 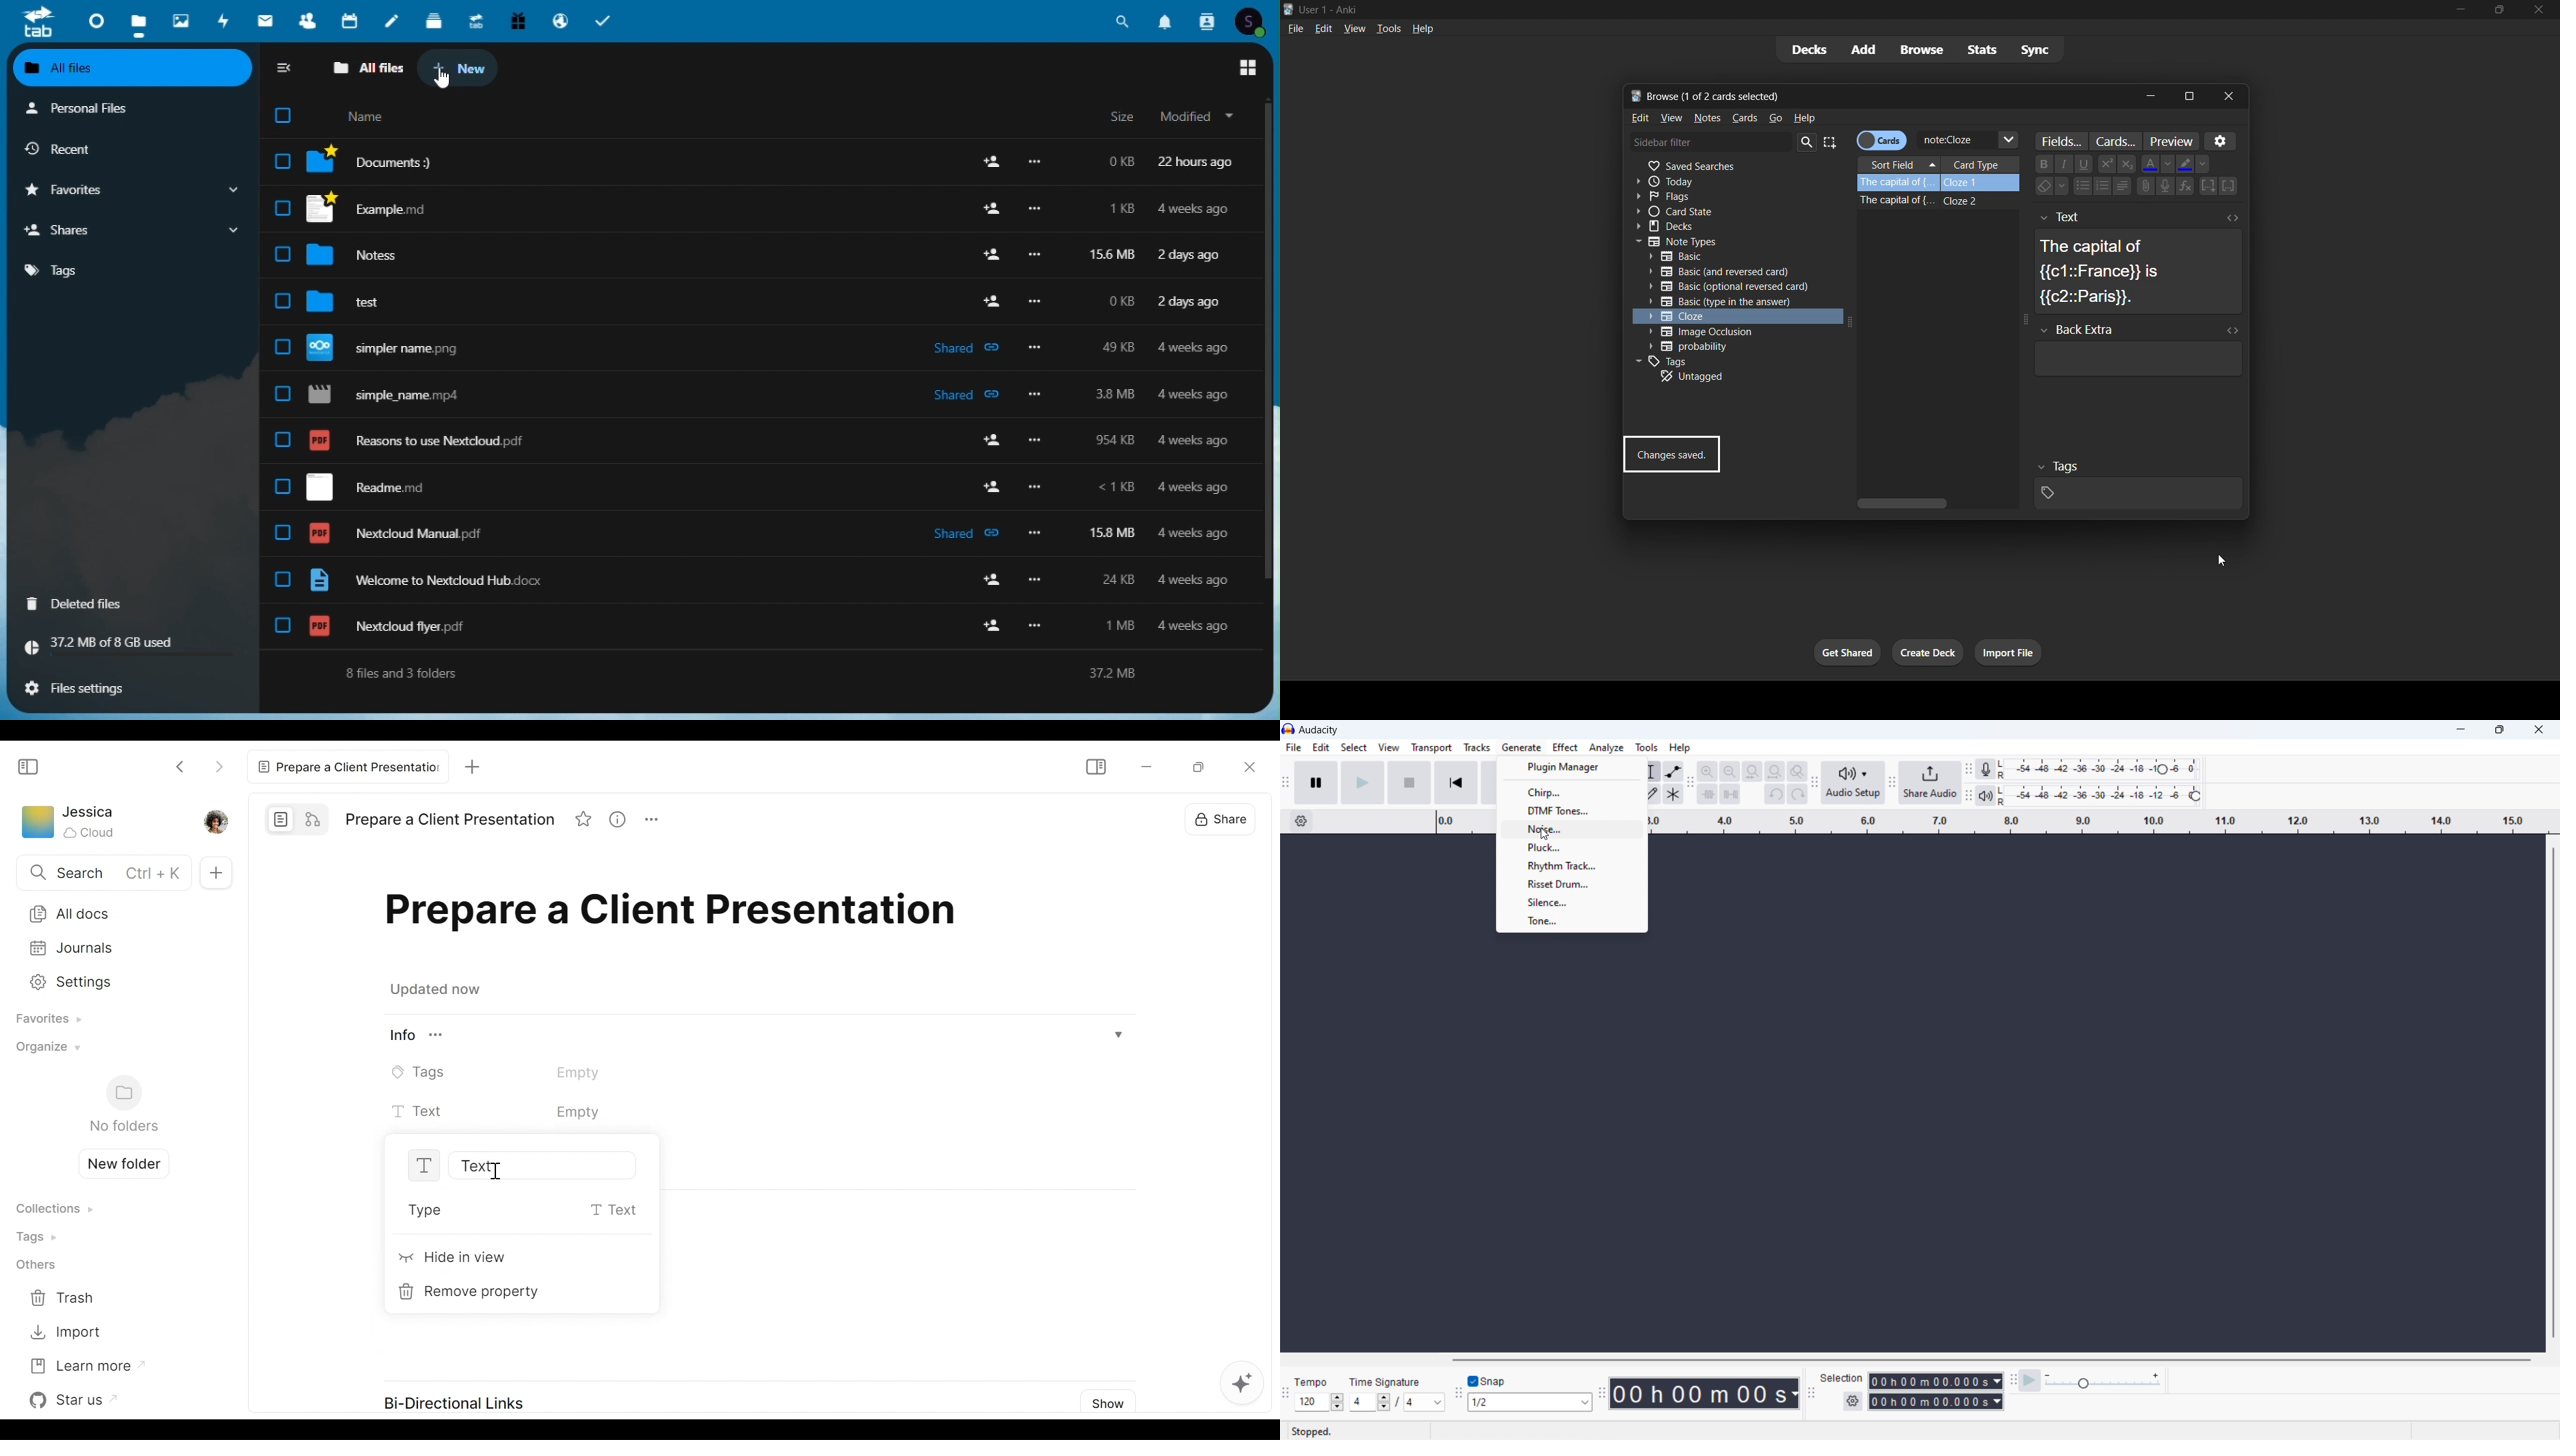 What do you see at coordinates (515, 1072) in the screenshot?
I see `Tags` at bounding box center [515, 1072].